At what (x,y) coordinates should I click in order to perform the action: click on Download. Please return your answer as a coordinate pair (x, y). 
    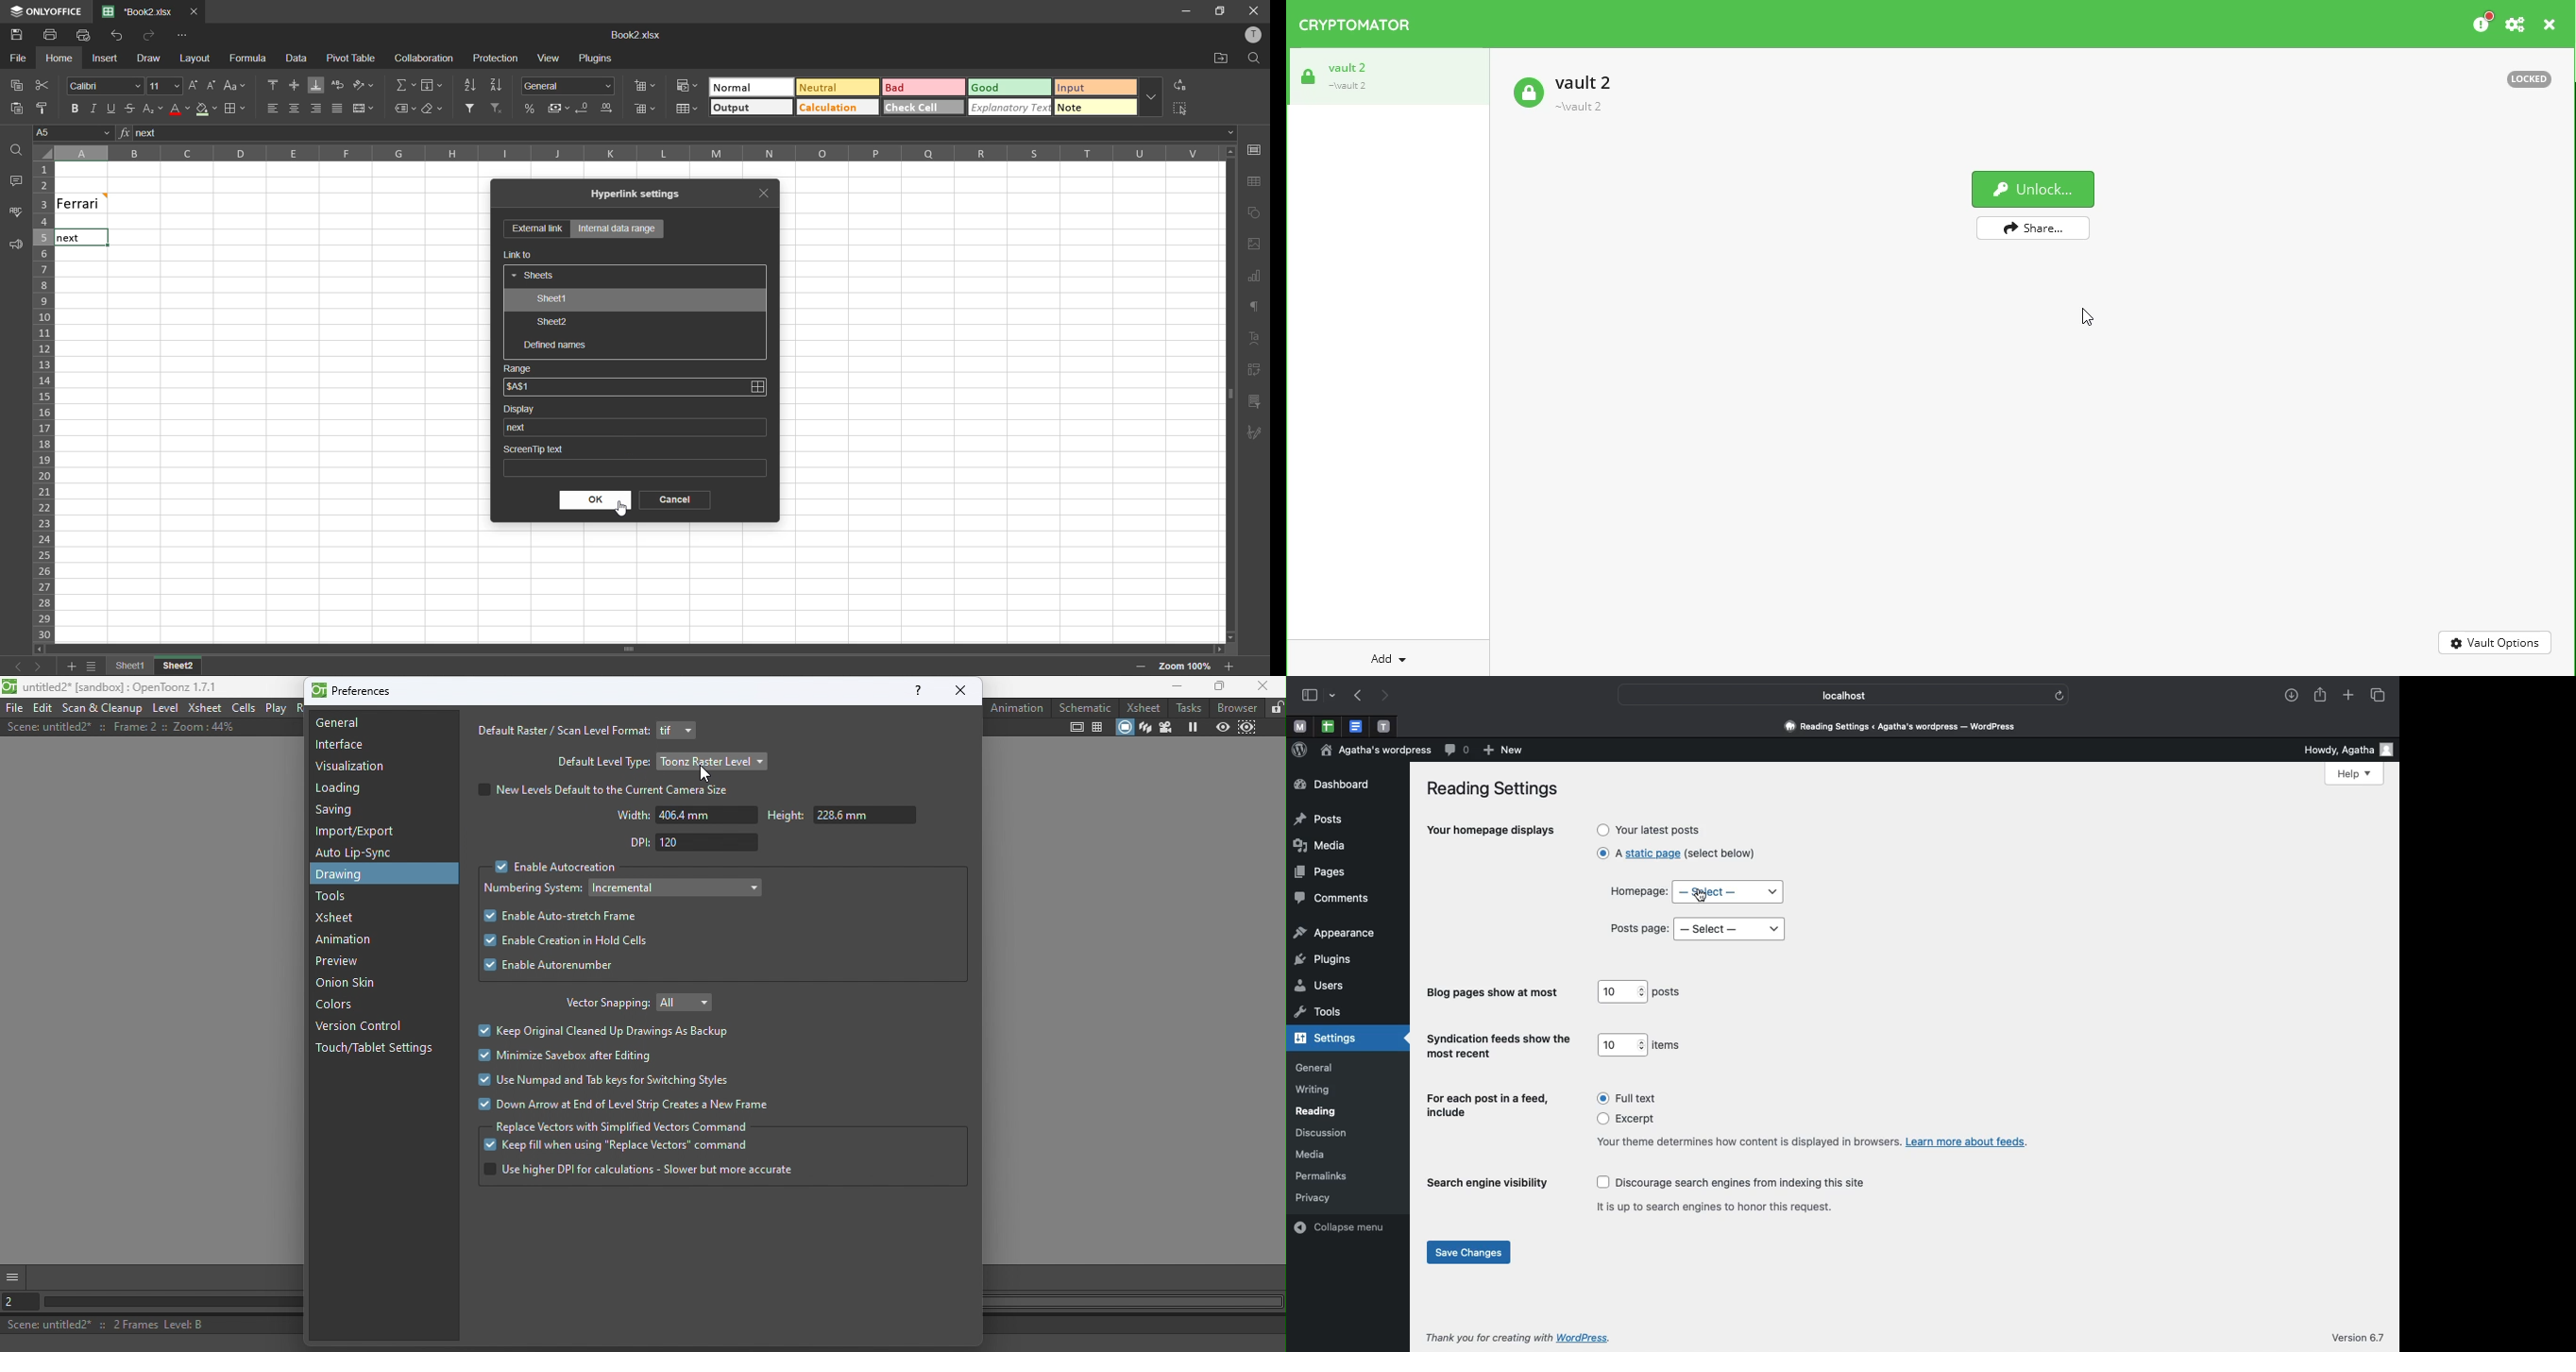
    Looking at the image, I should click on (2288, 693).